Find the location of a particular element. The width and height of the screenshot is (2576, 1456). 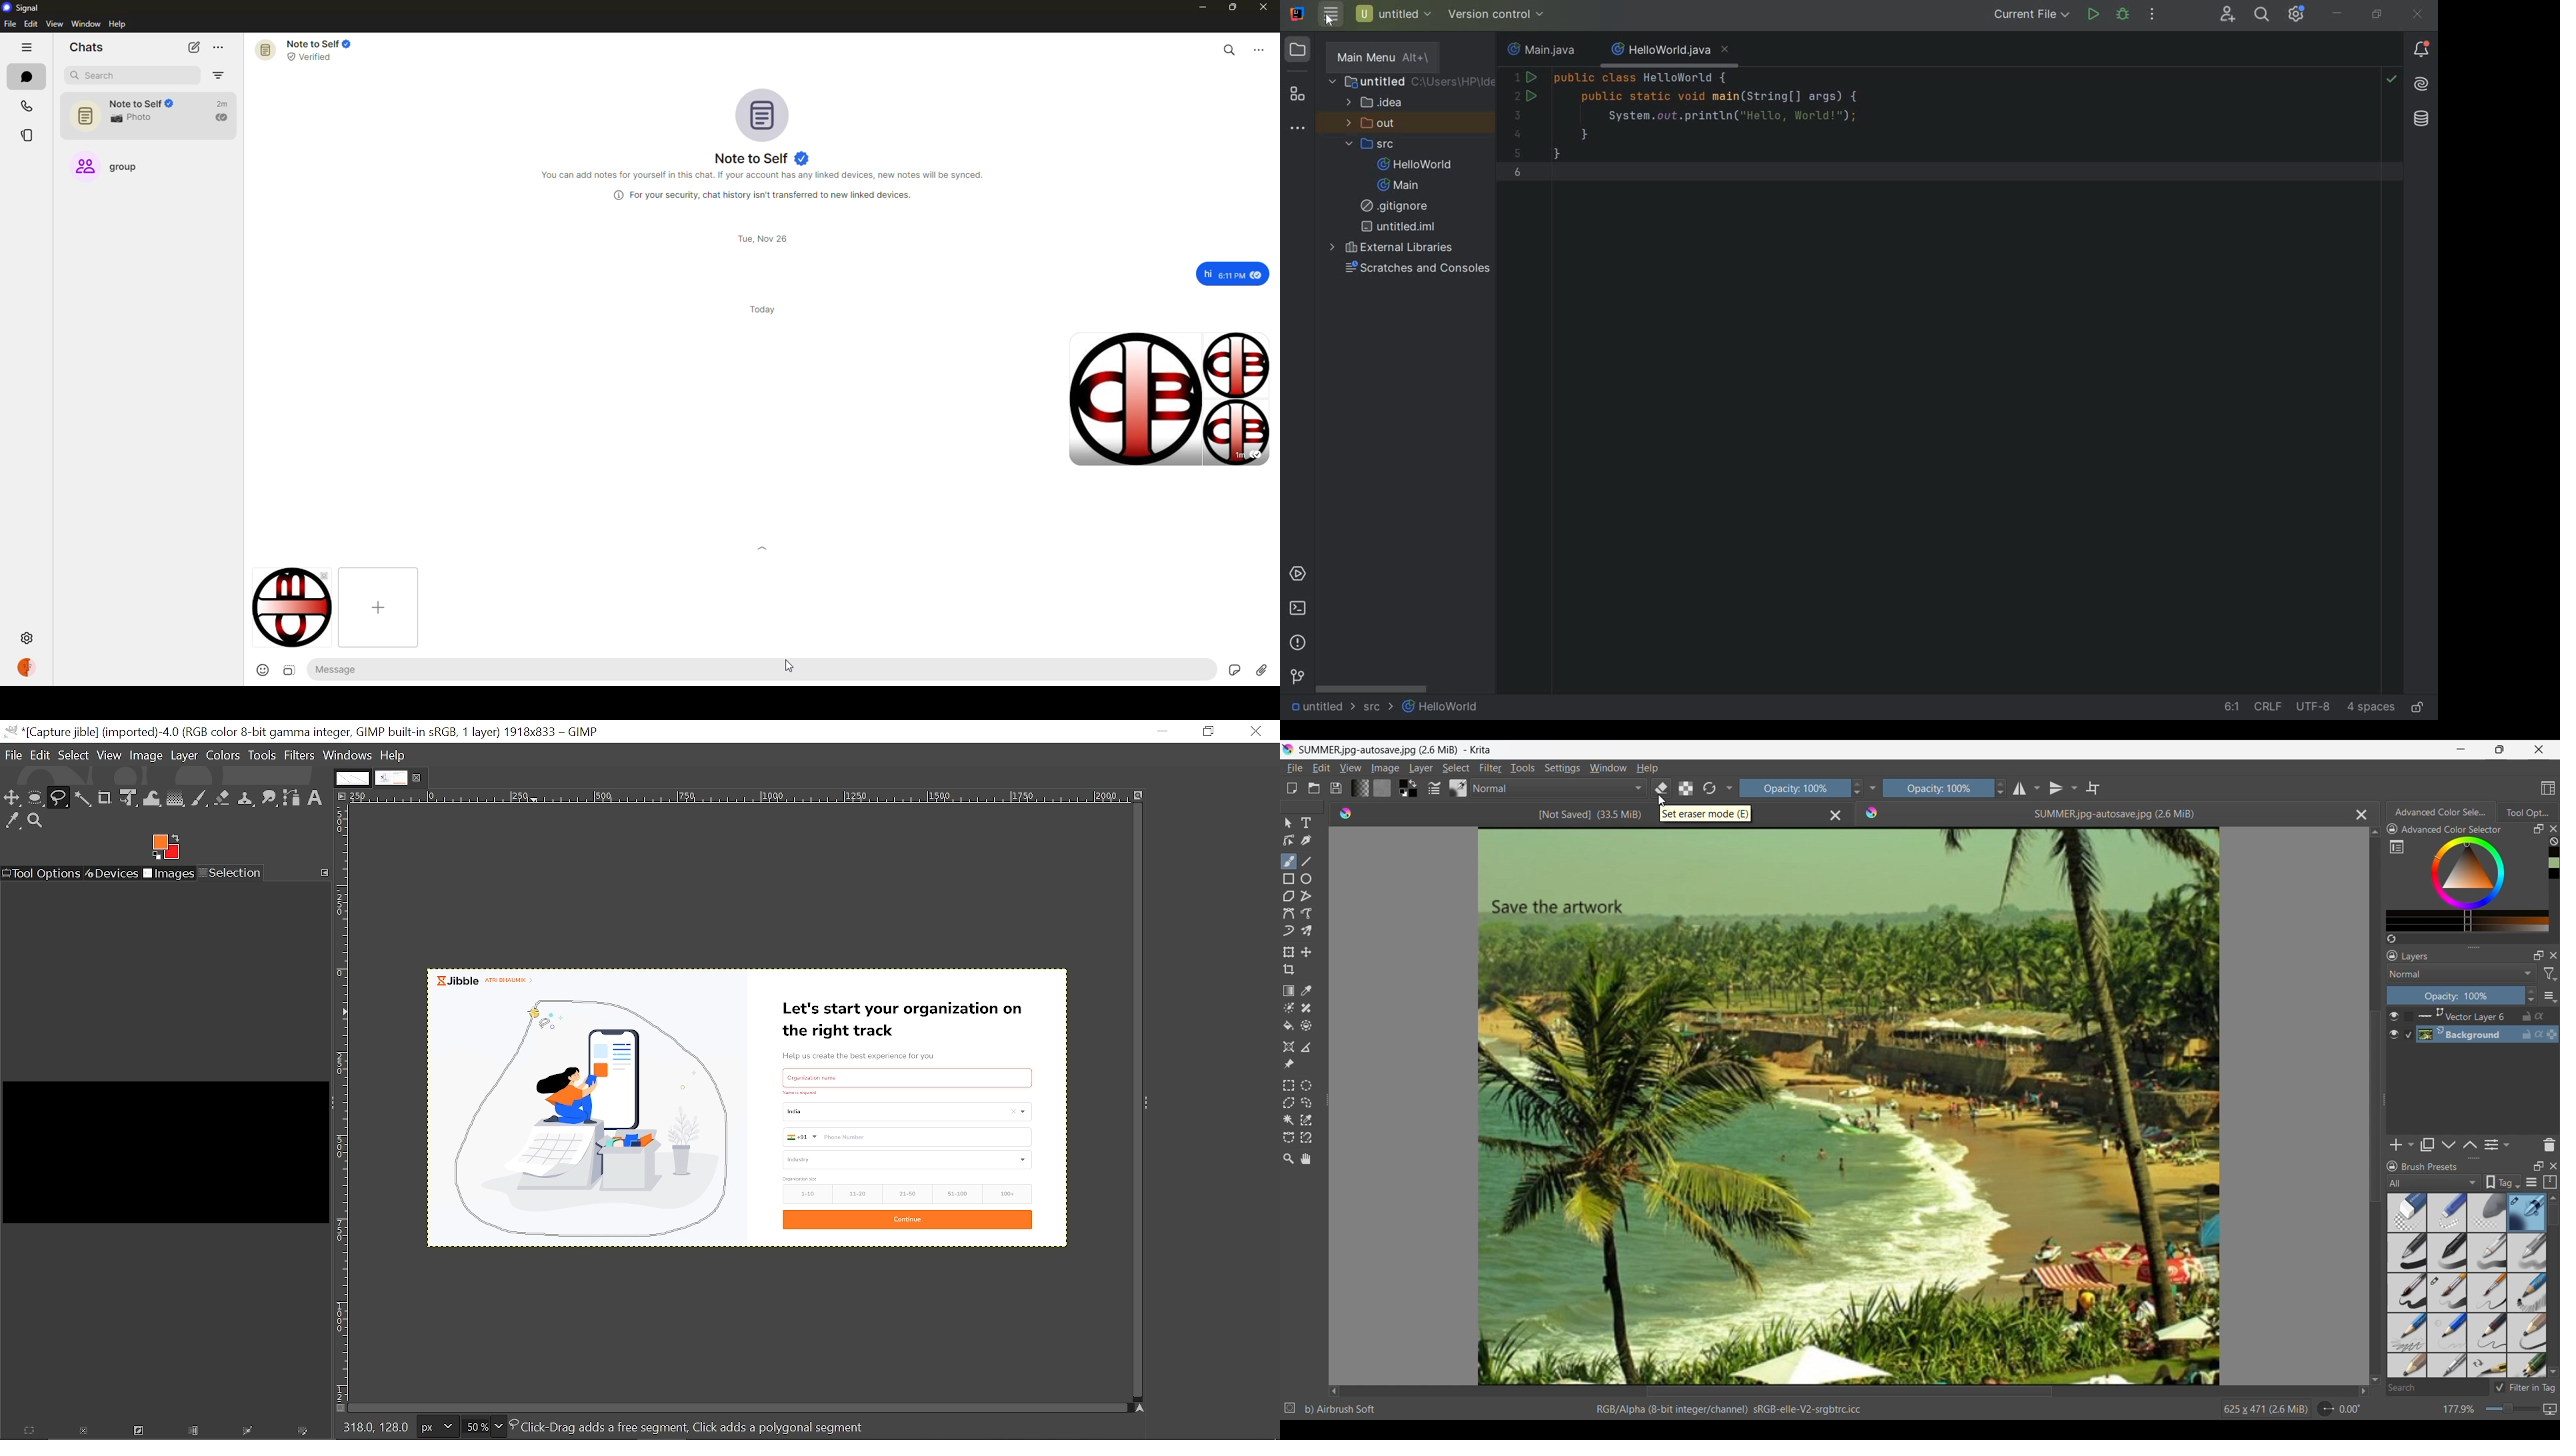

settings is located at coordinates (27, 639).